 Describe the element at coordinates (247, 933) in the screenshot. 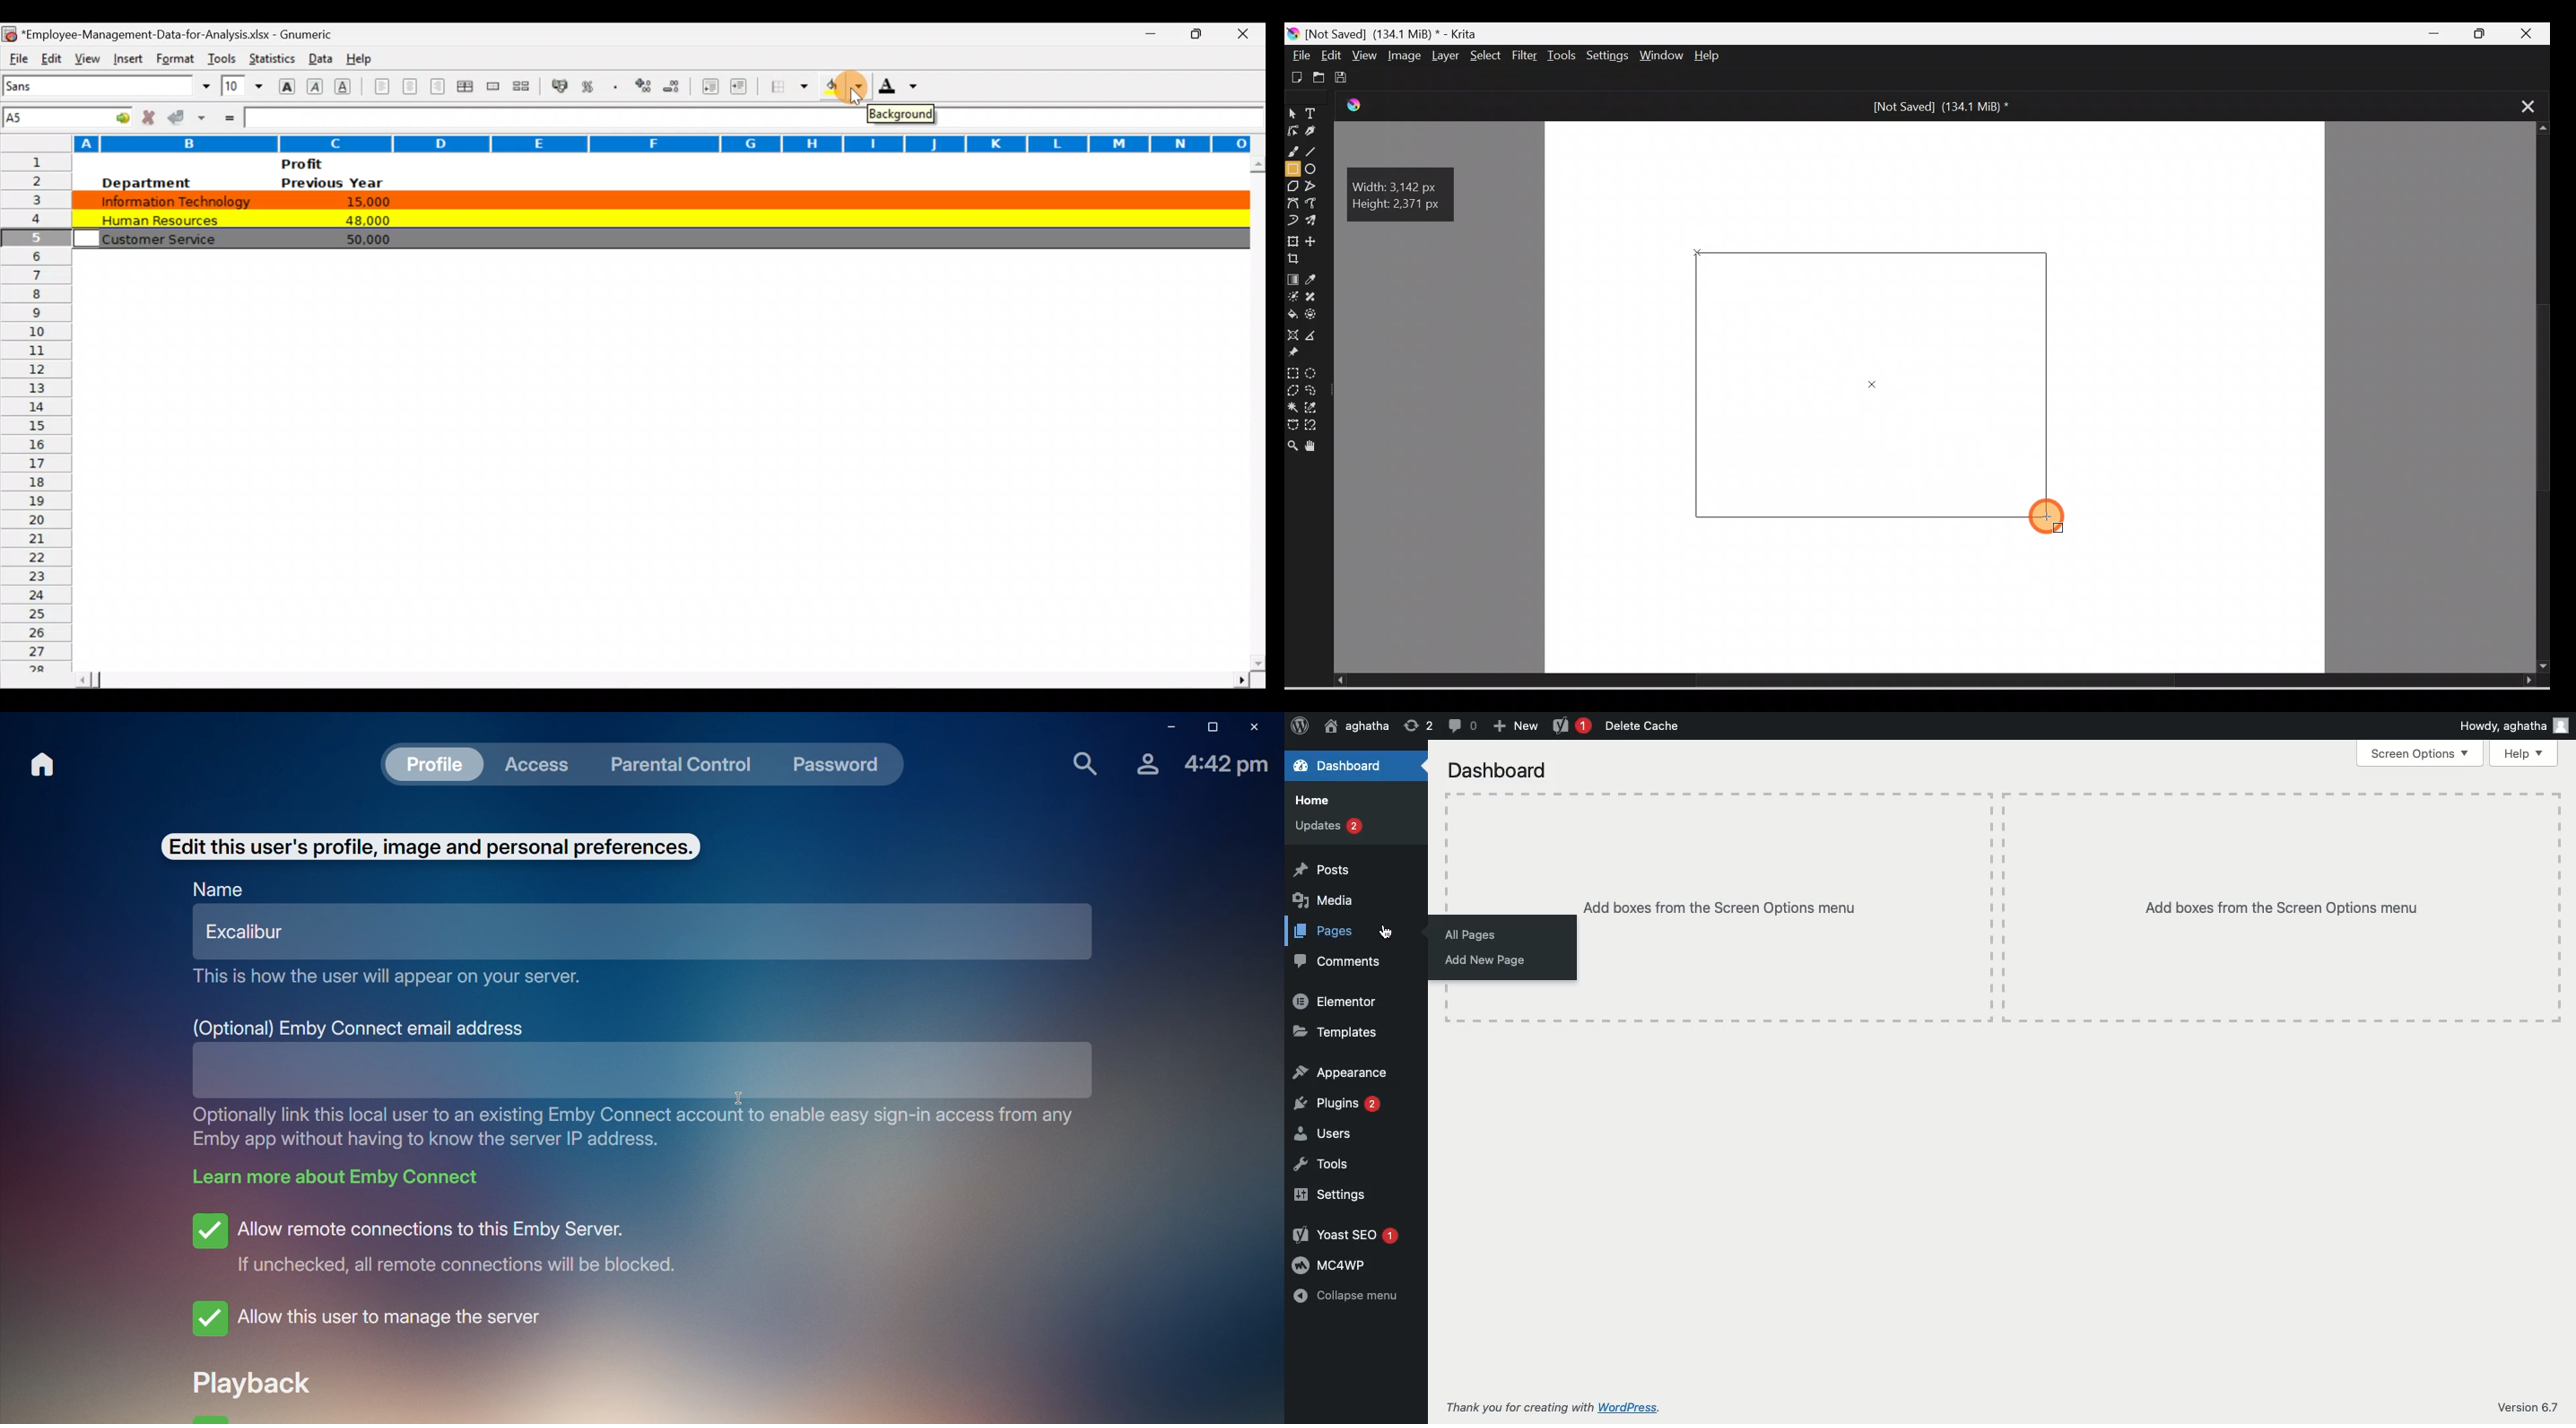

I see `Excalibur` at that location.